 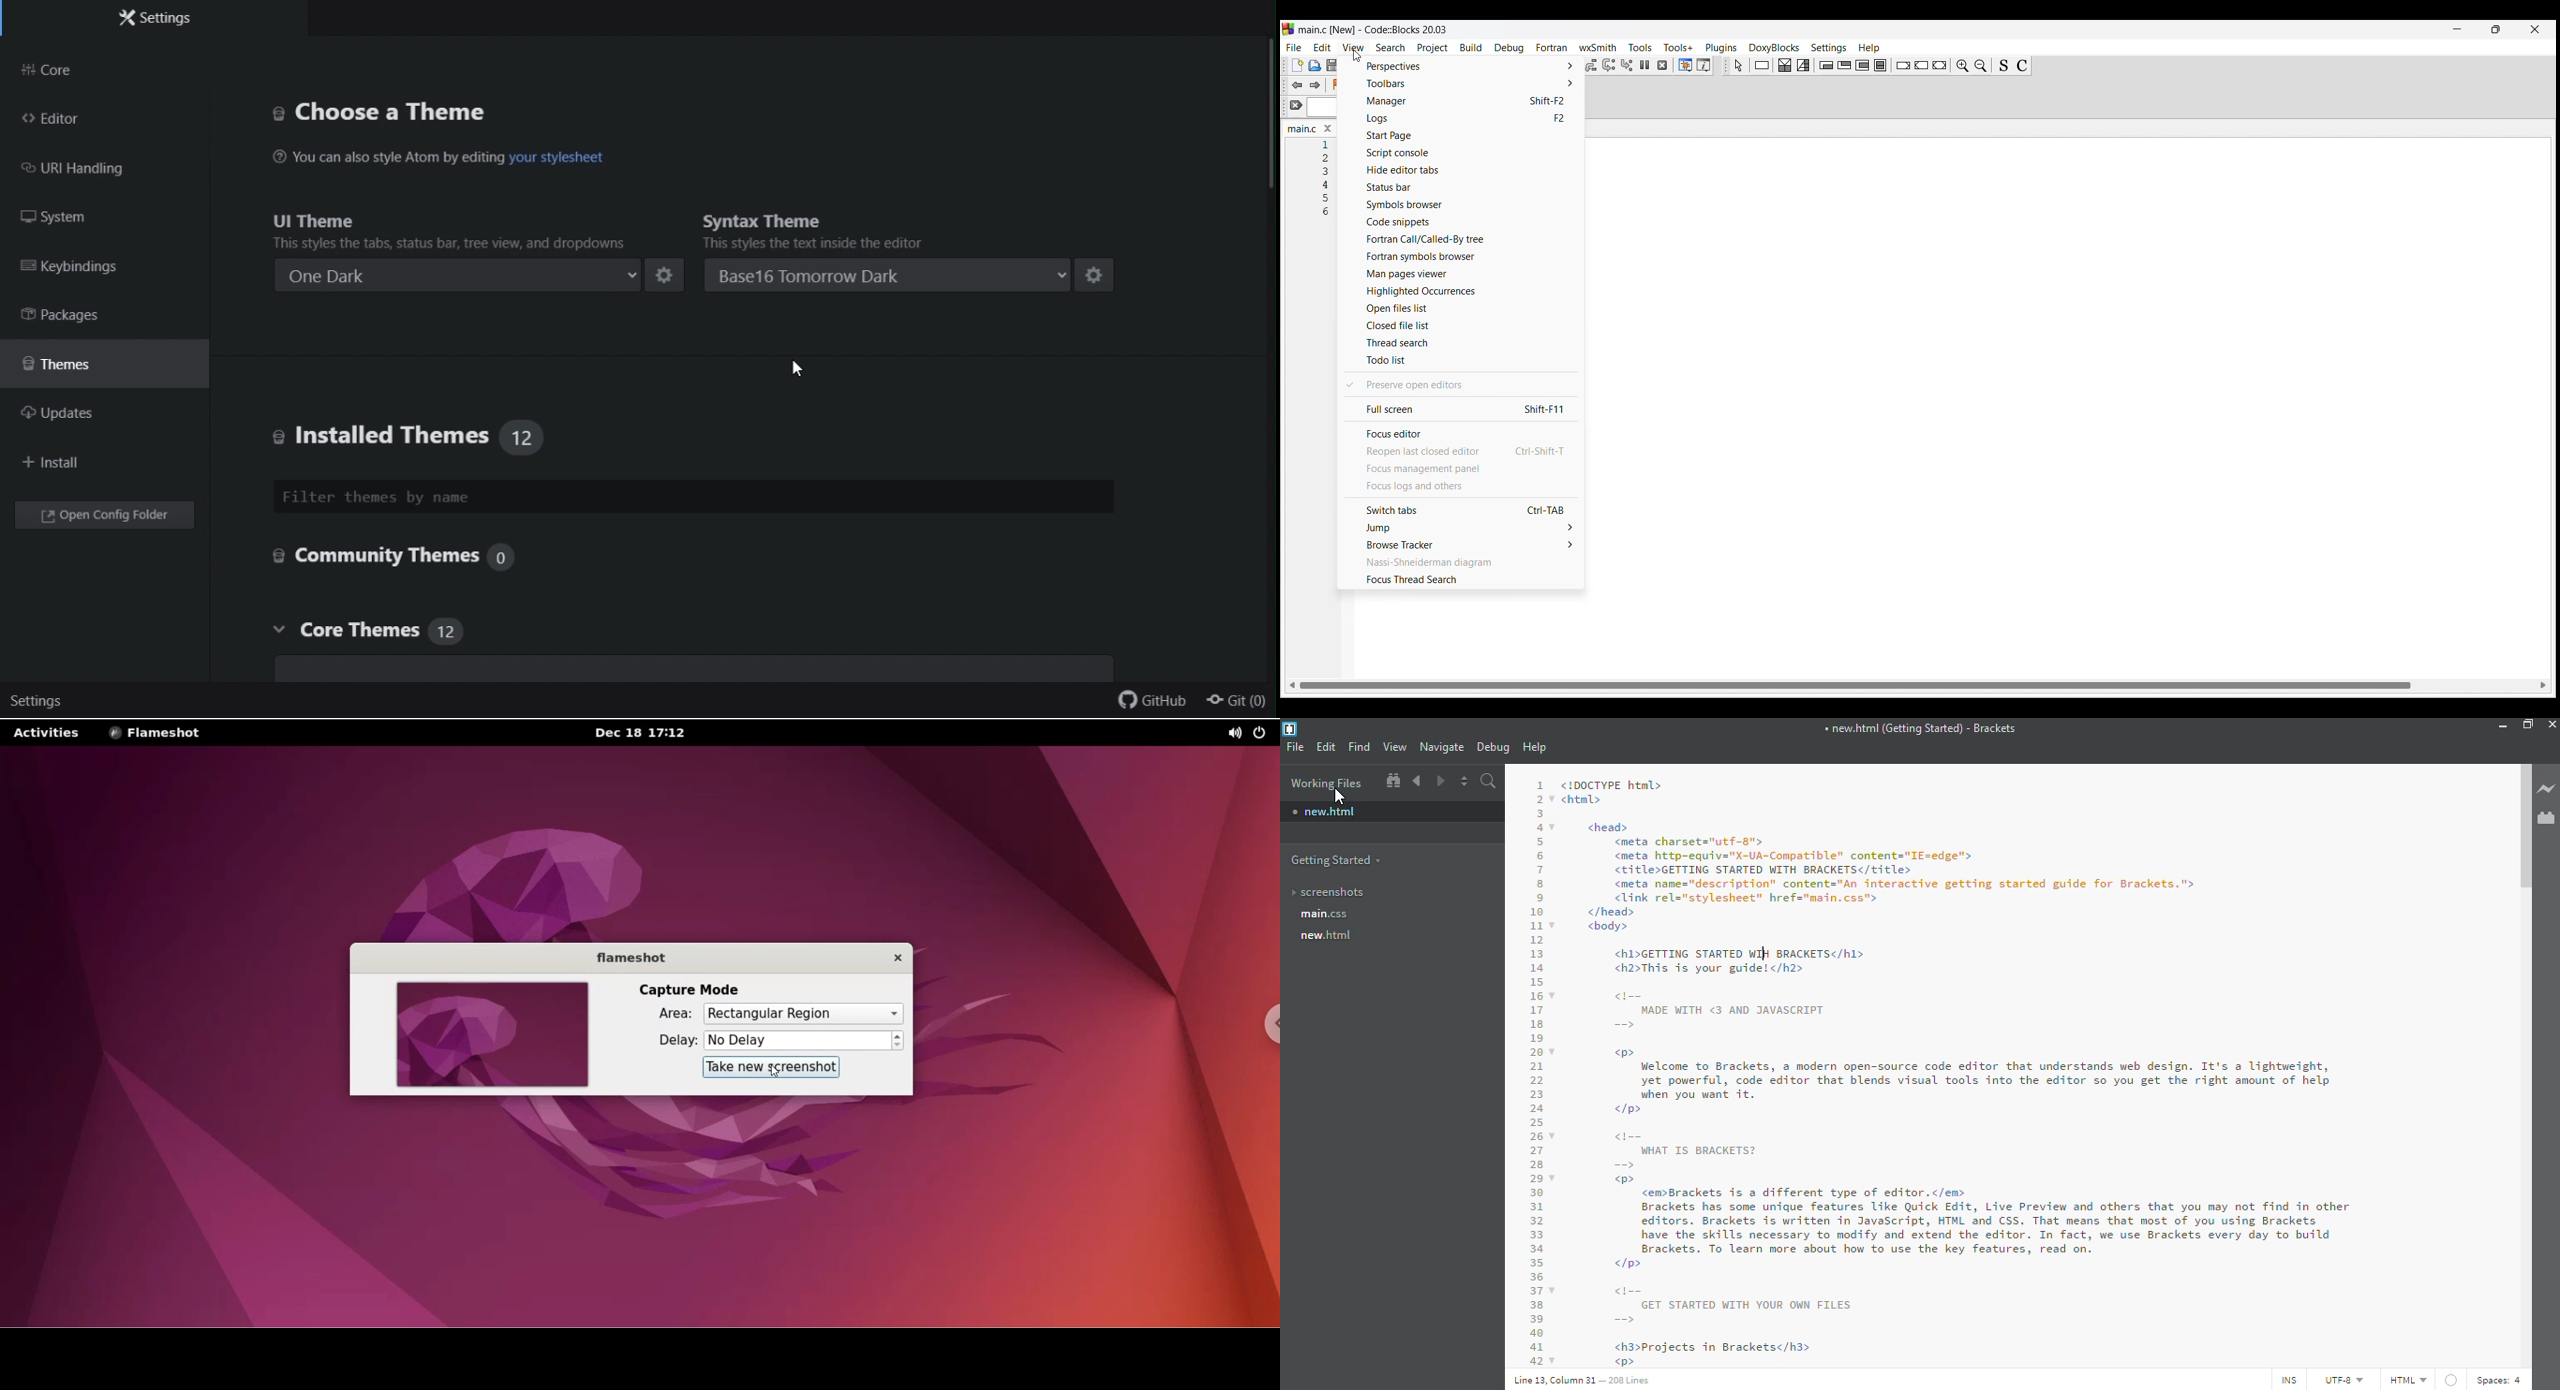 I want to click on Focus thread search, so click(x=1460, y=580).